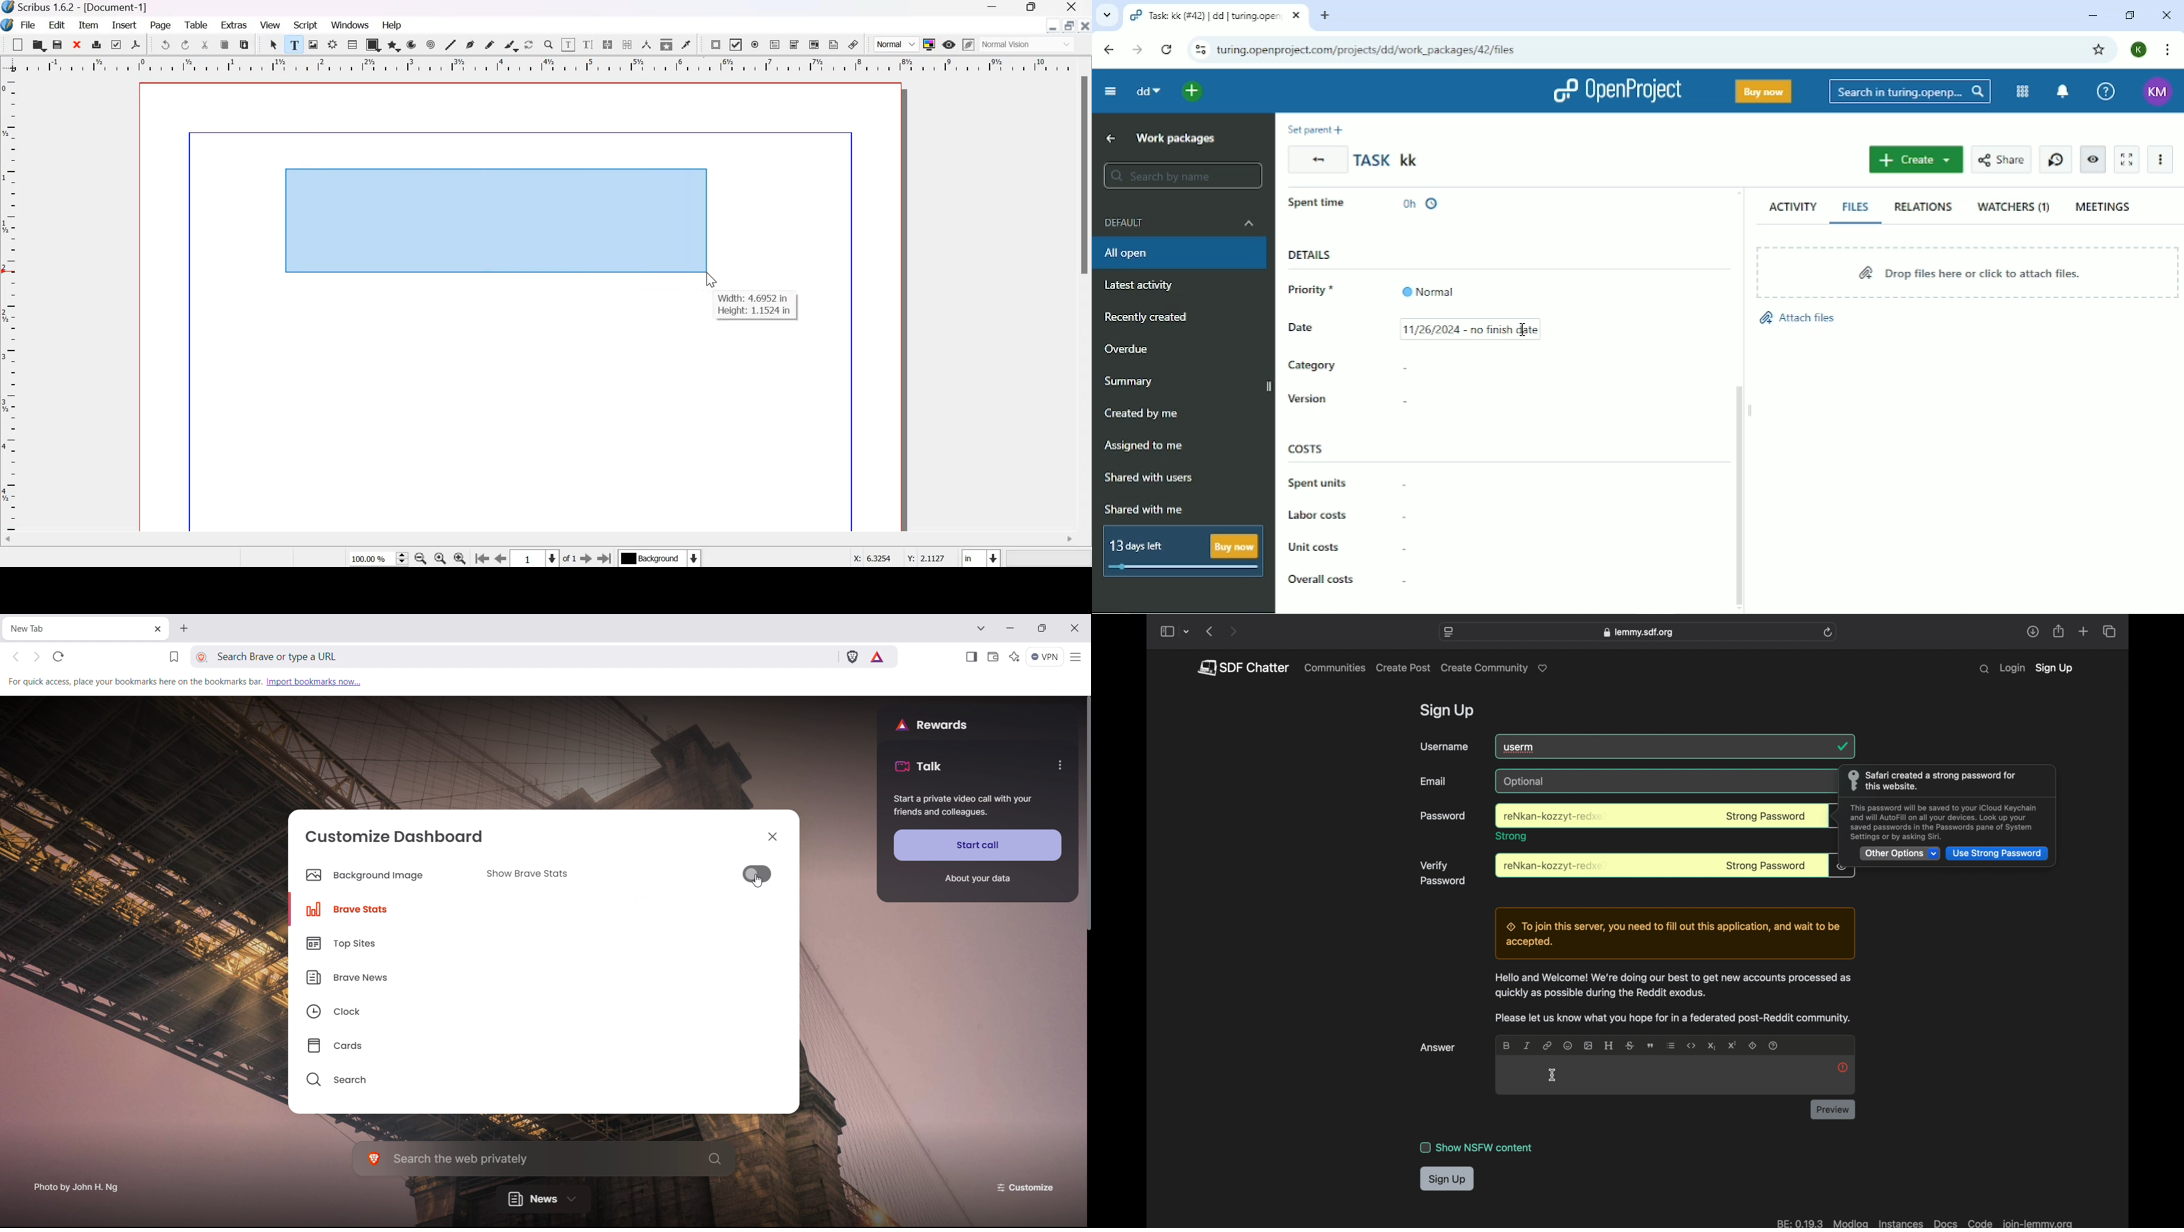 This screenshot has height=1232, width=2184. What do you see at coordinates (394, 25) in the screenshot?
I see `Help` at bounding box center [394, 25].